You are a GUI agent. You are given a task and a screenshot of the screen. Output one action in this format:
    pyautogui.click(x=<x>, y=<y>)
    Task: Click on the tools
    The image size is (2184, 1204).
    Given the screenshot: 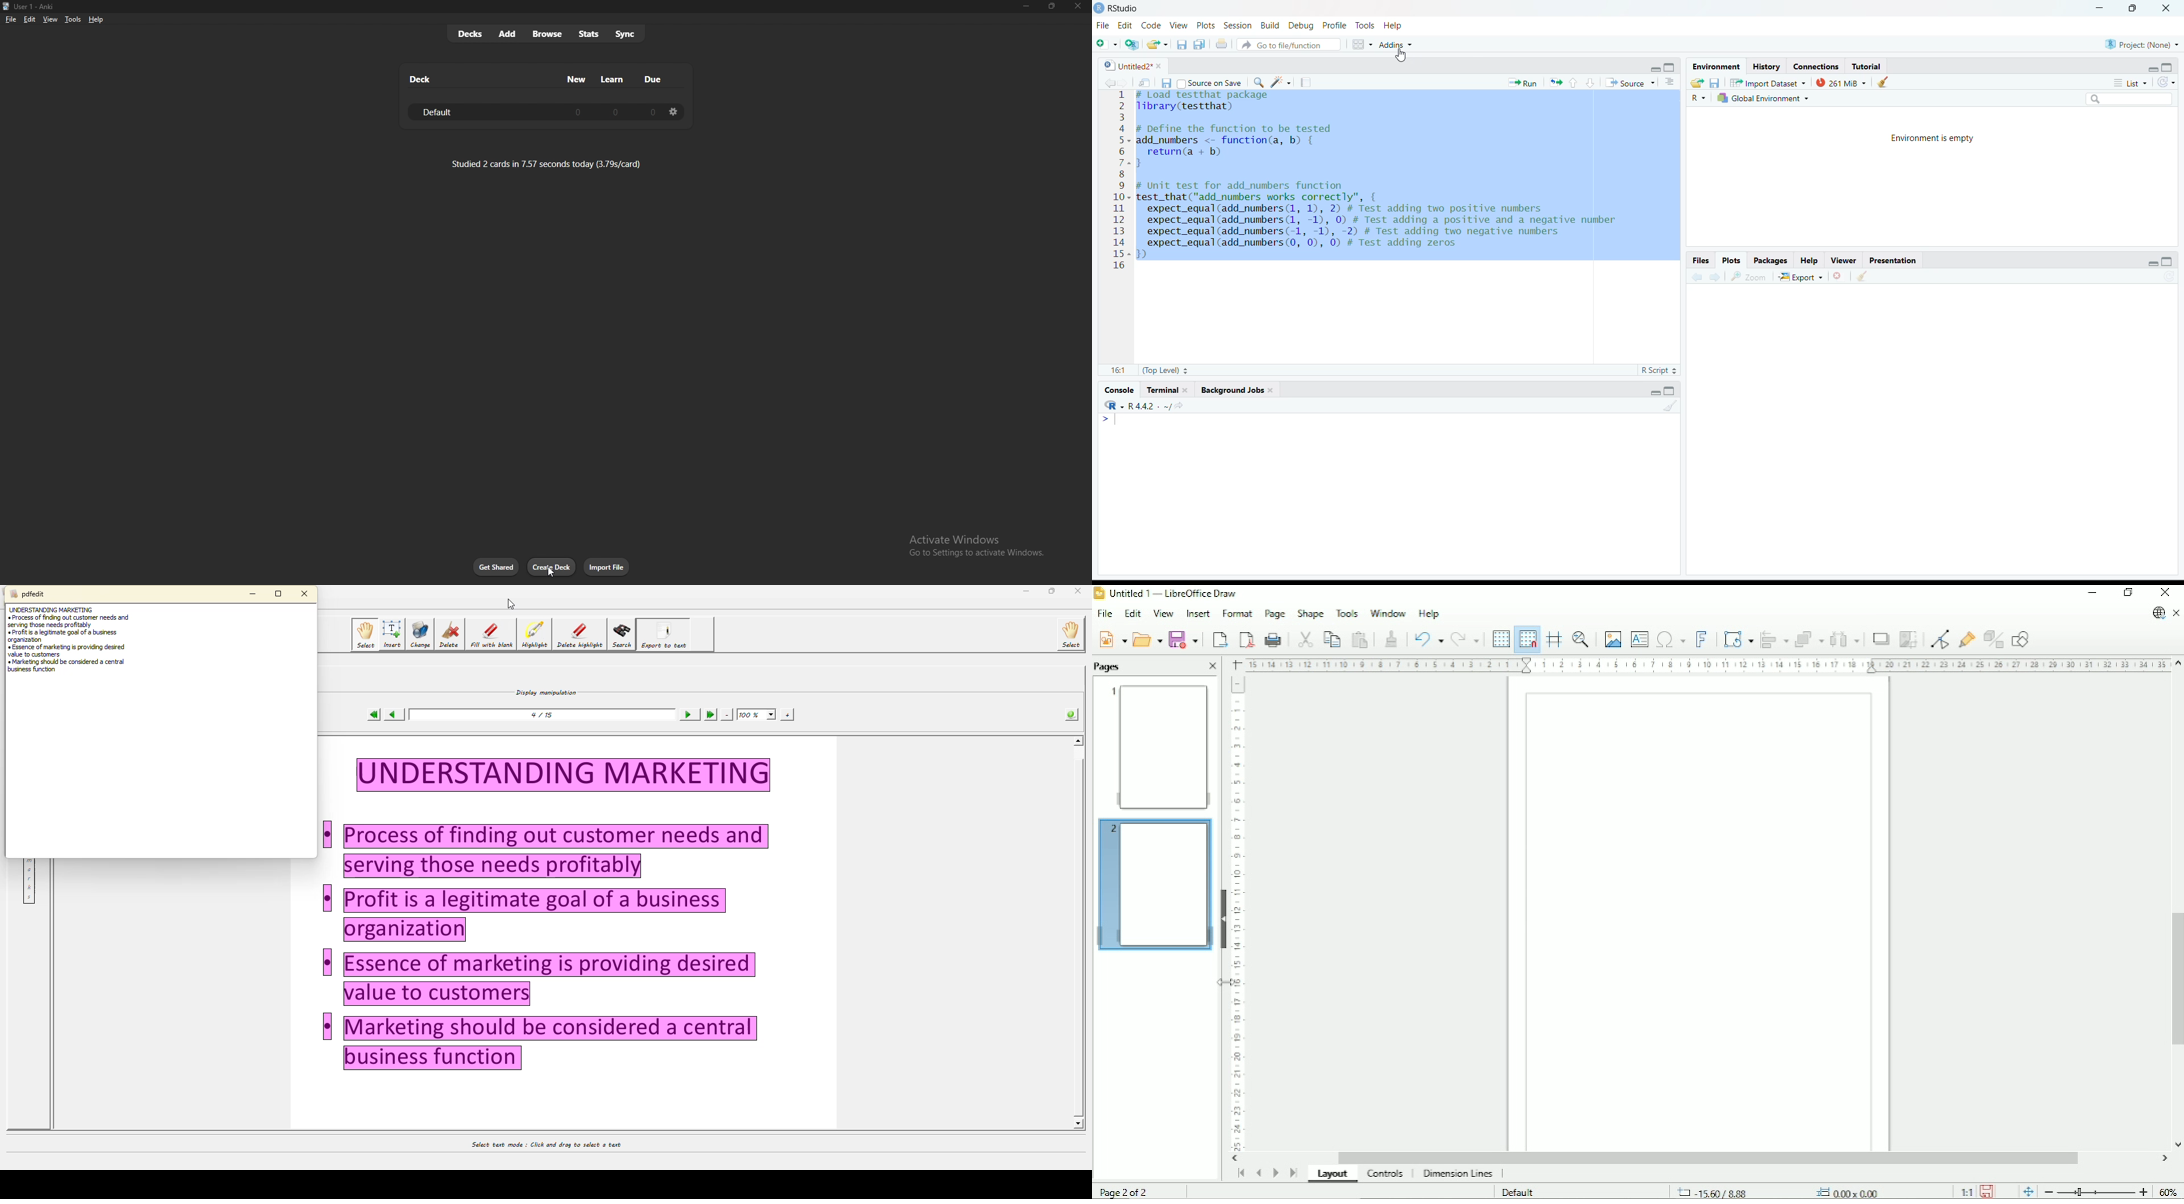 What is the action you would take?
    pyautogui.click(x=73, y=19)
    